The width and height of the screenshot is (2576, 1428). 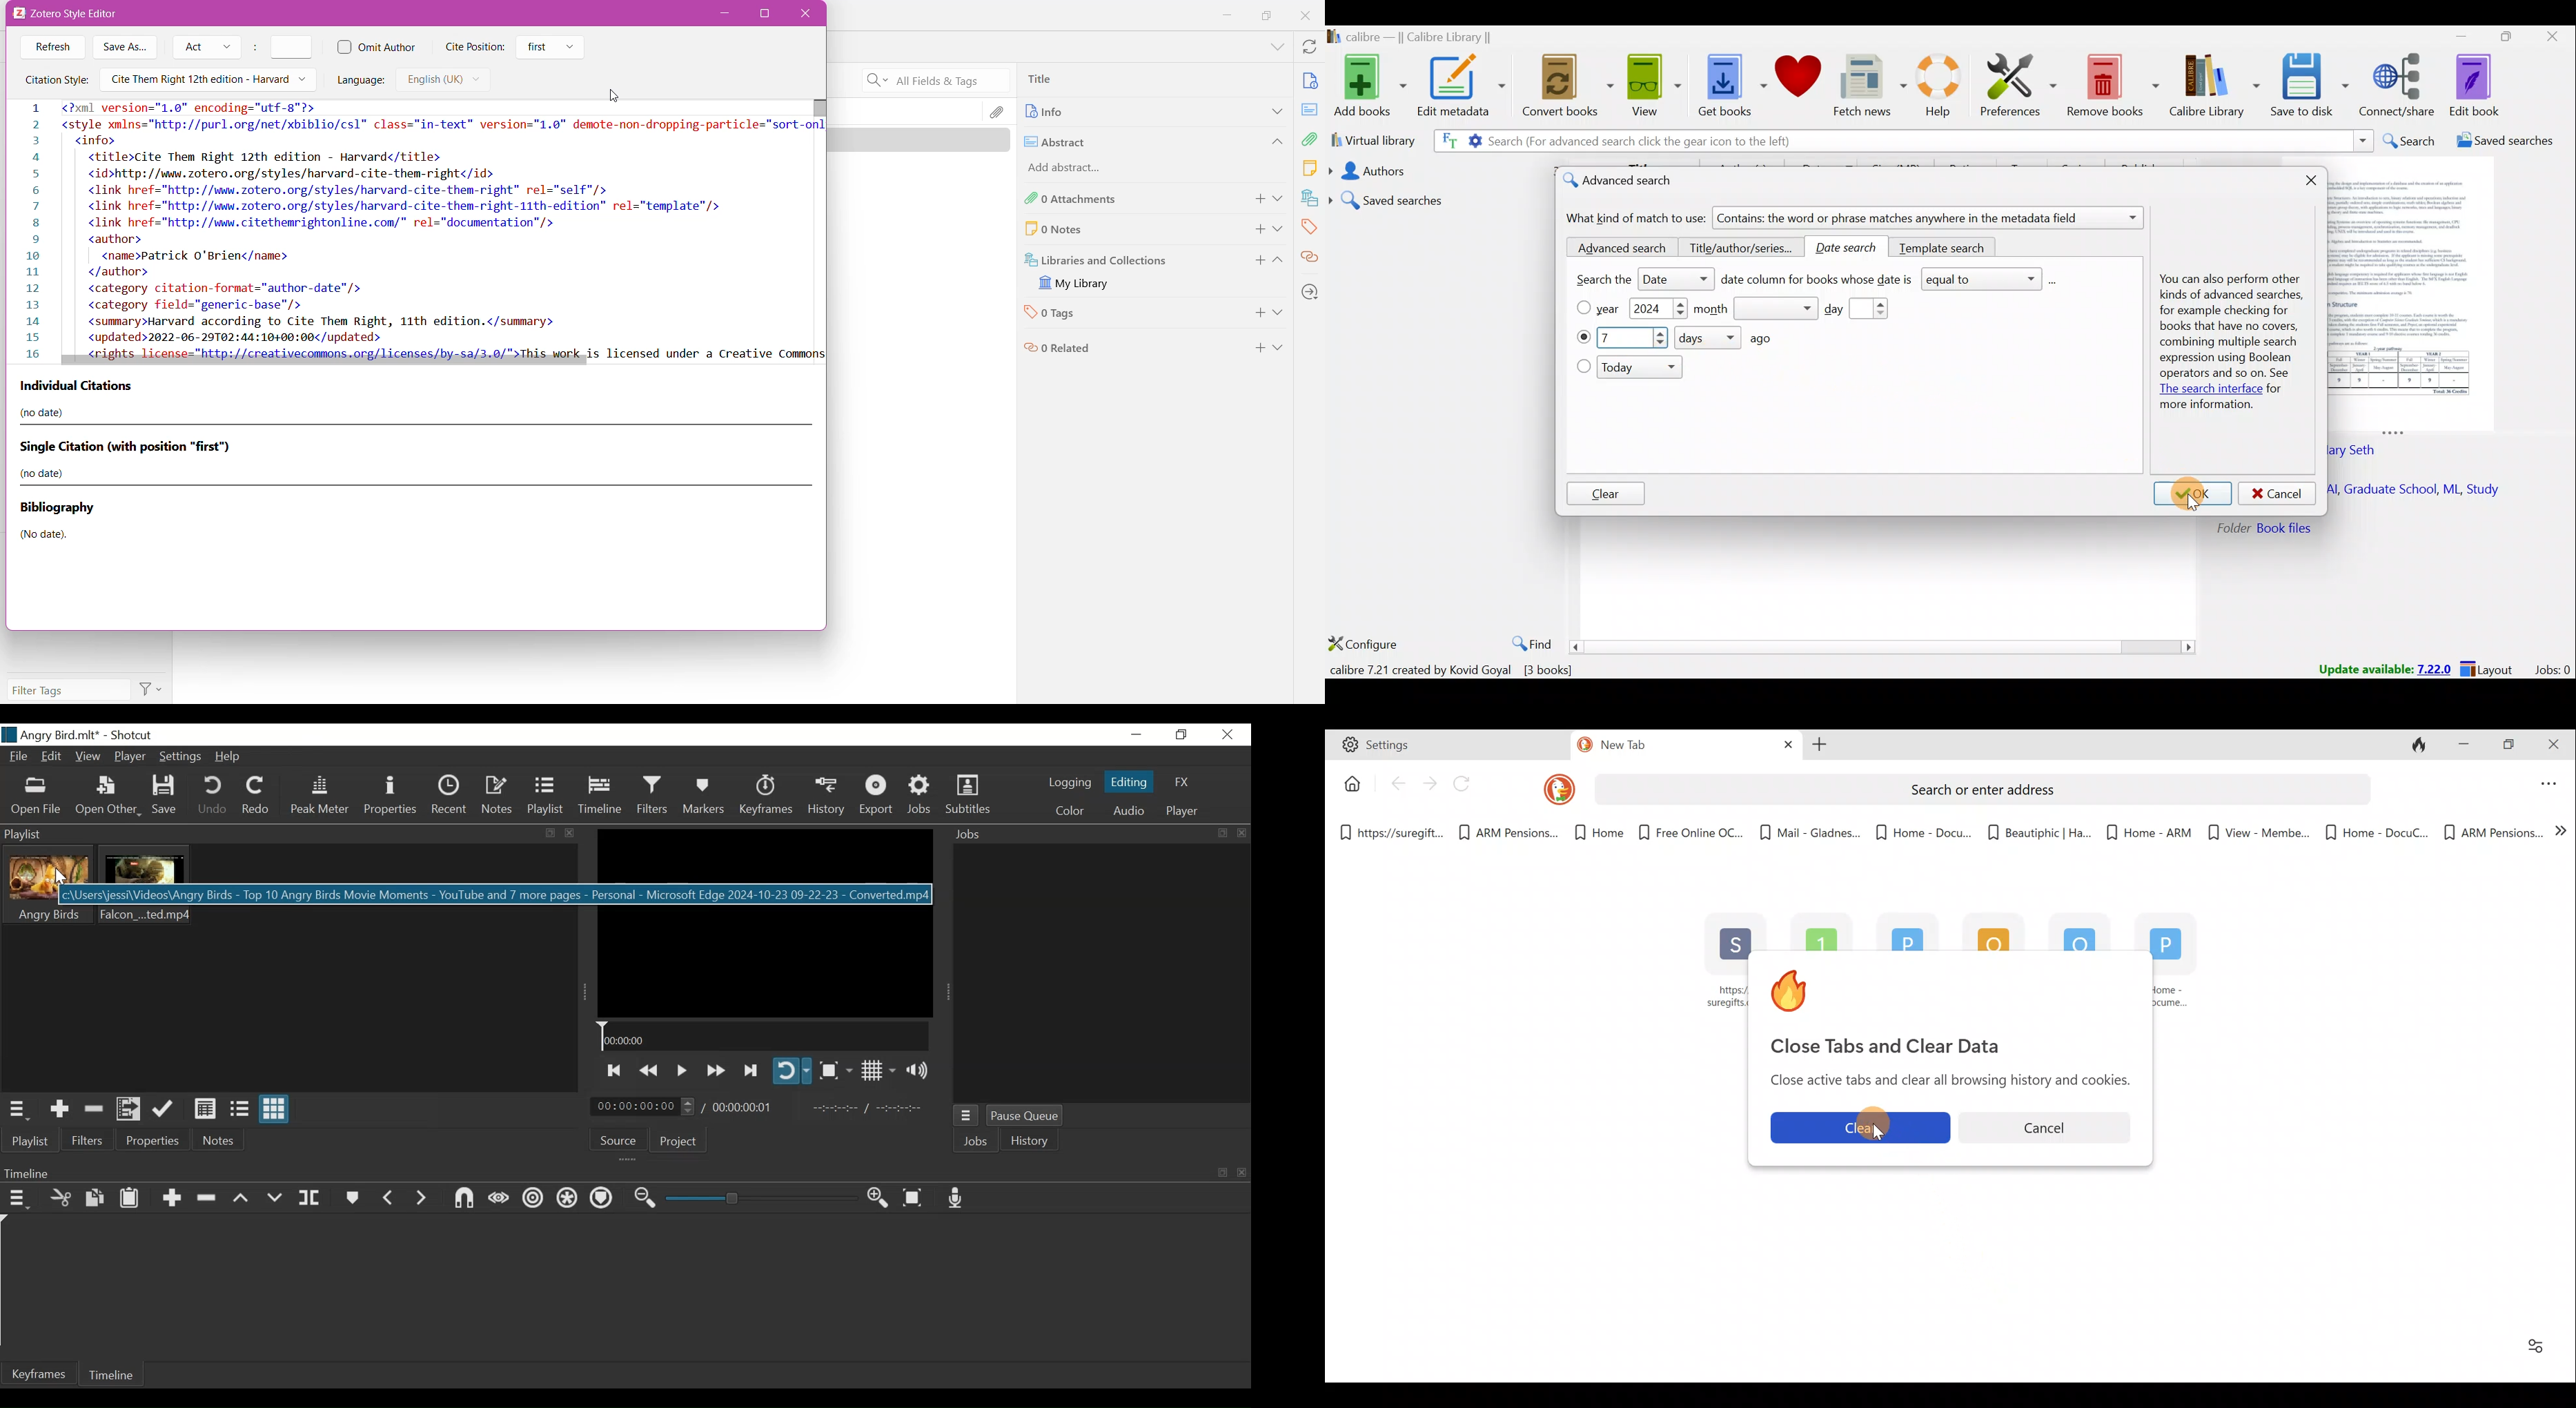 What do you see at coordinates (2562, 834) in the screenshot?
I see `Show more bookmarks` at bounding box center [2562, 834].